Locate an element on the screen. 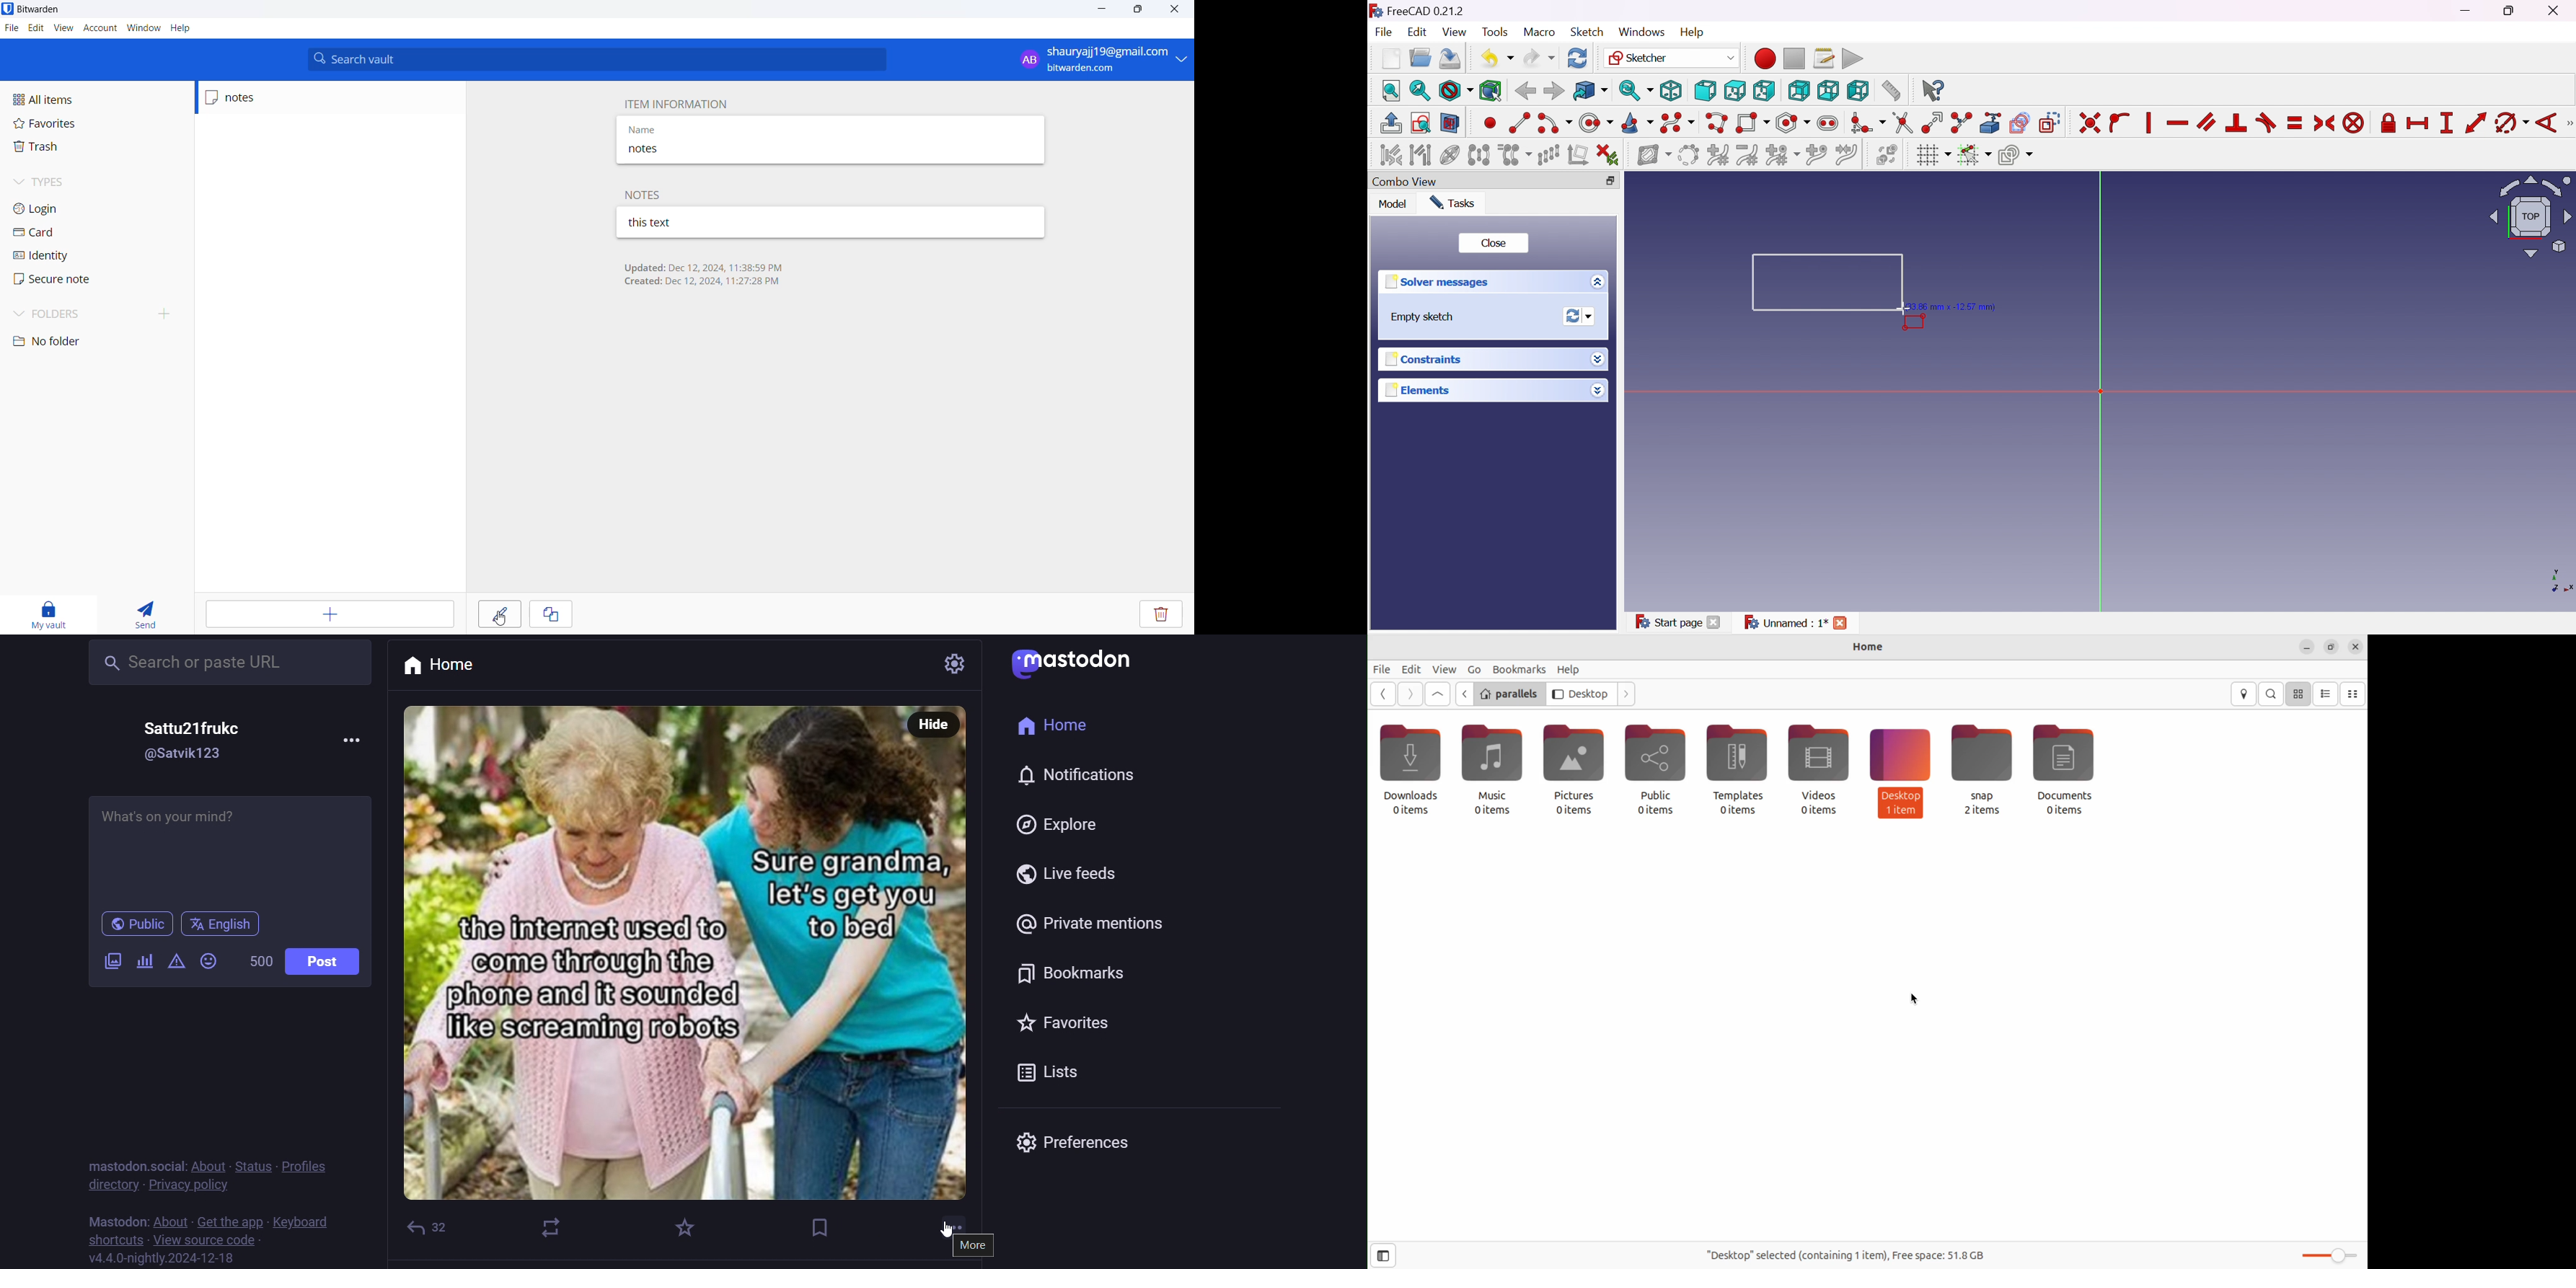  Sketch is located at coordinates (1587, 31).